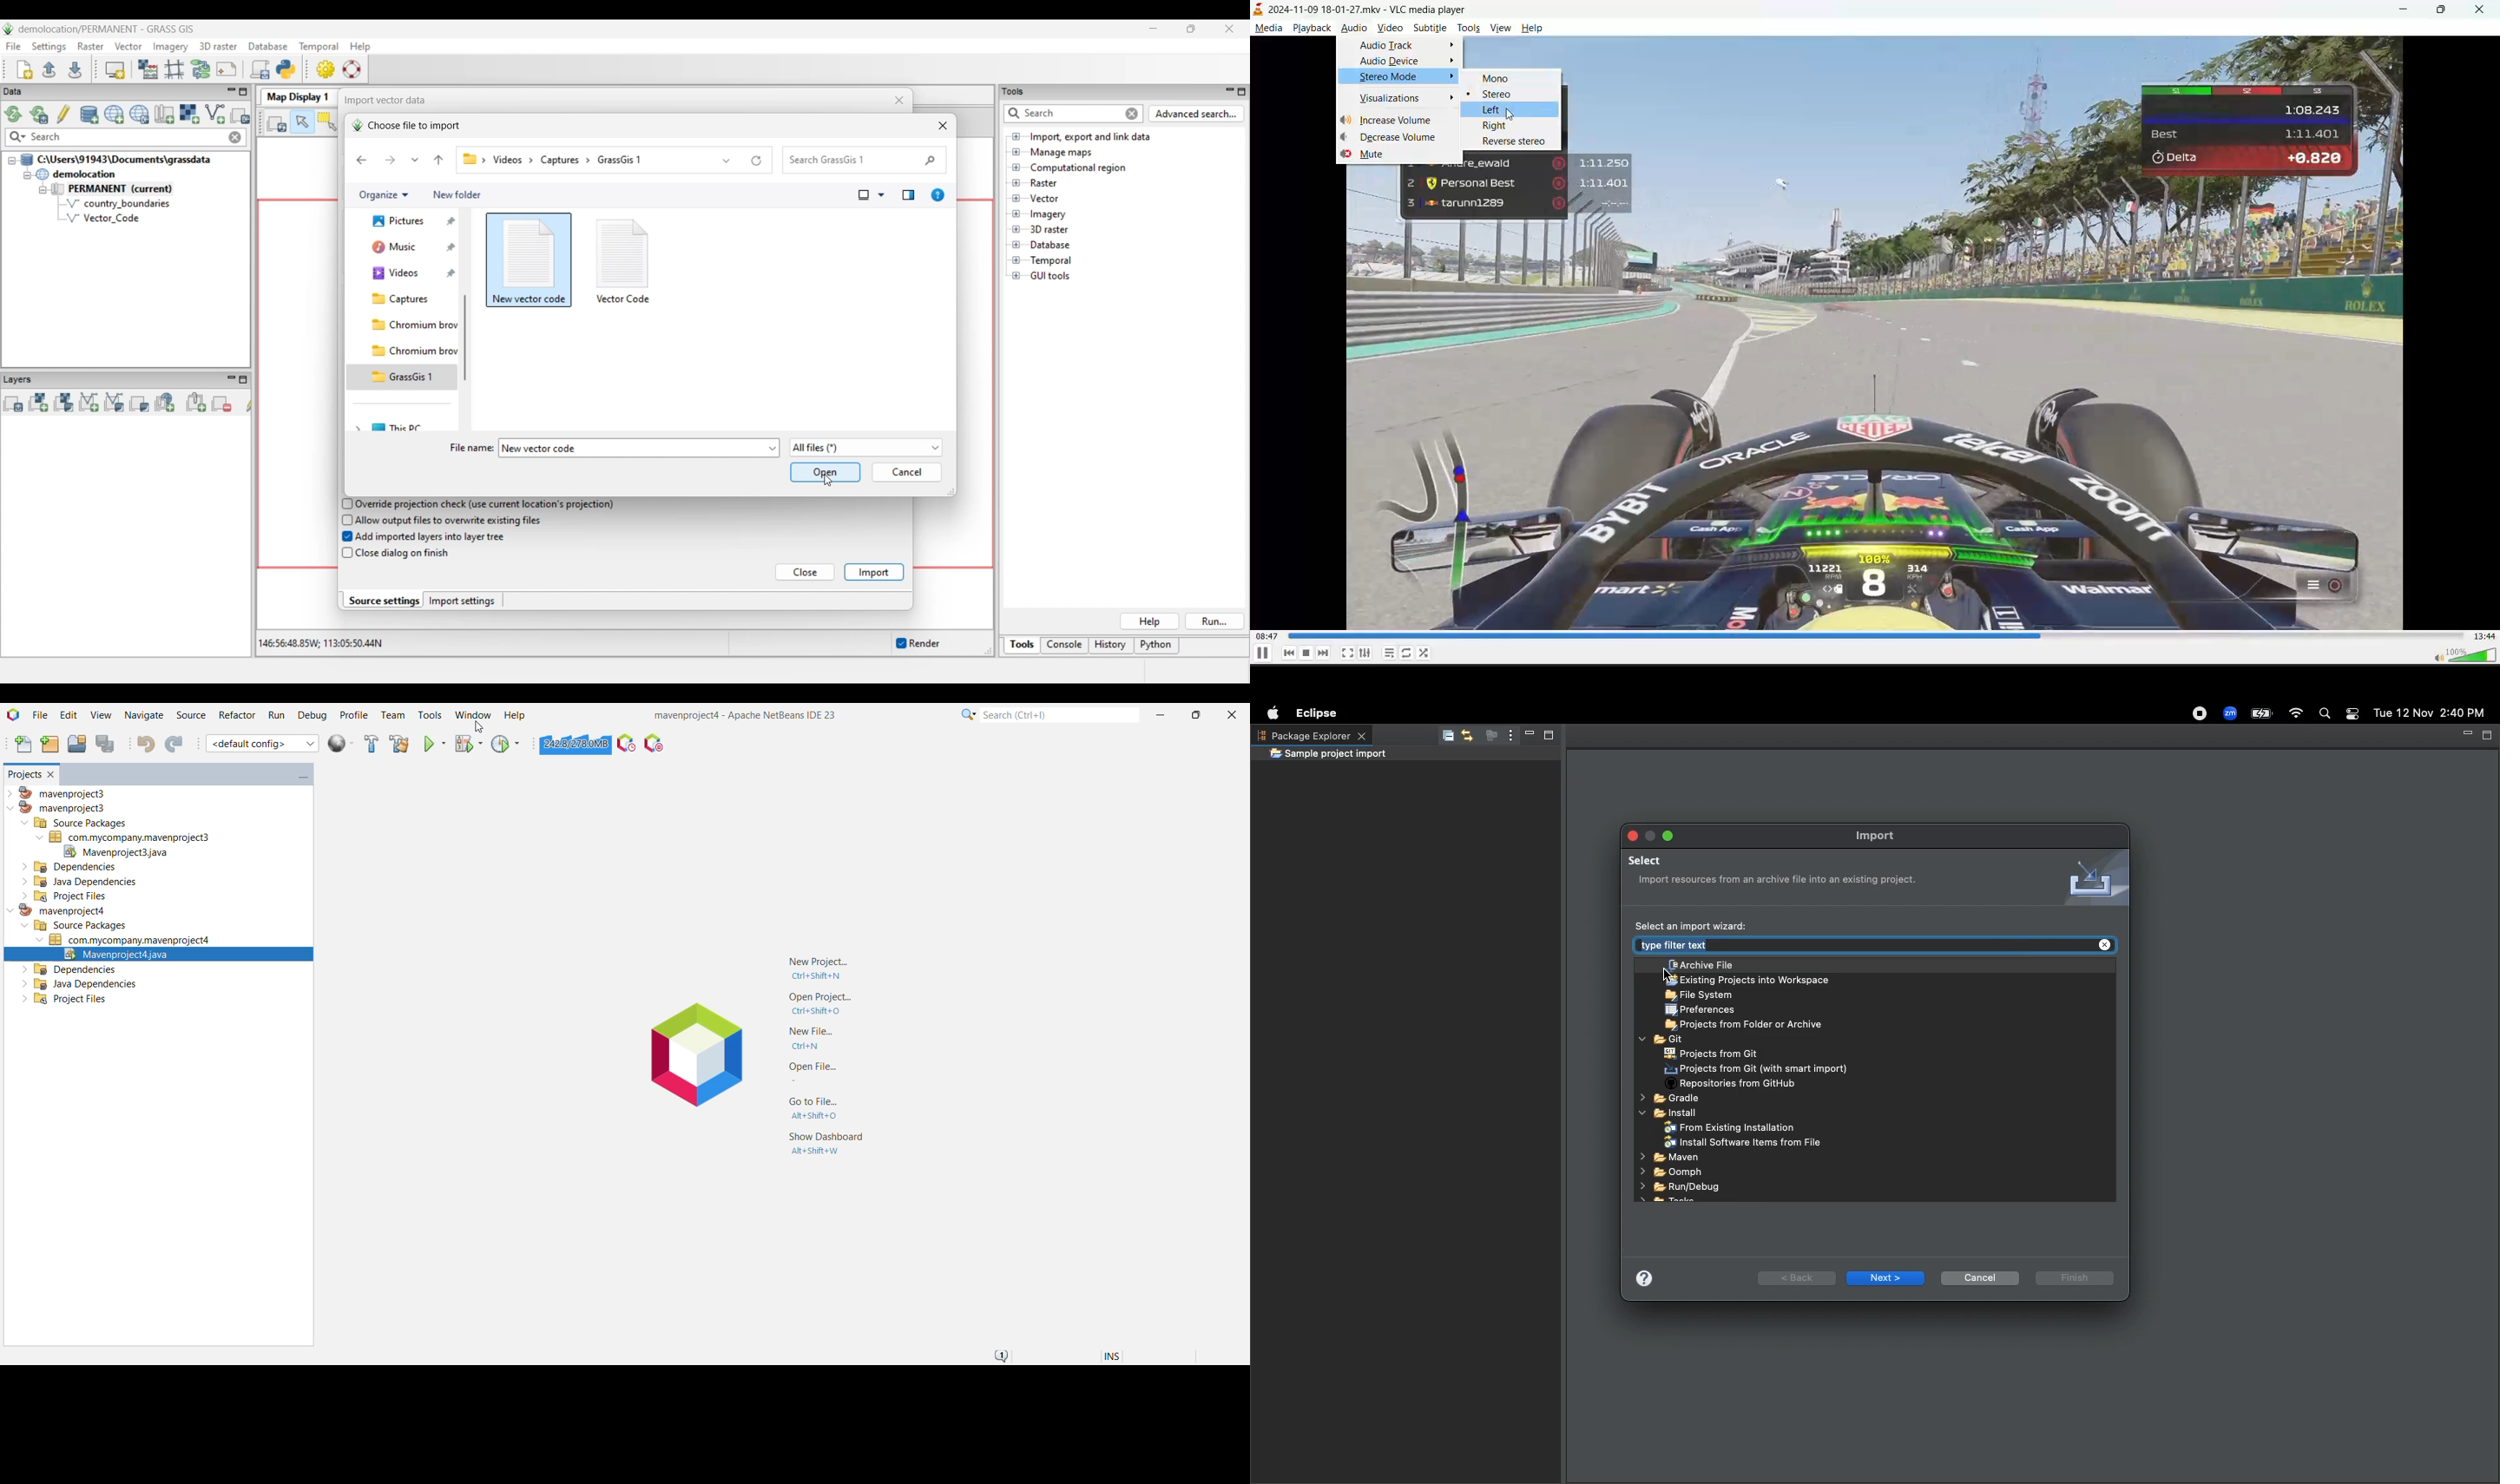 This screenshot has width=2520, height=1484. What do you see at coordinates (2485, 8) in the screenshot?
I see `close` at bounding box center [2485, 8].